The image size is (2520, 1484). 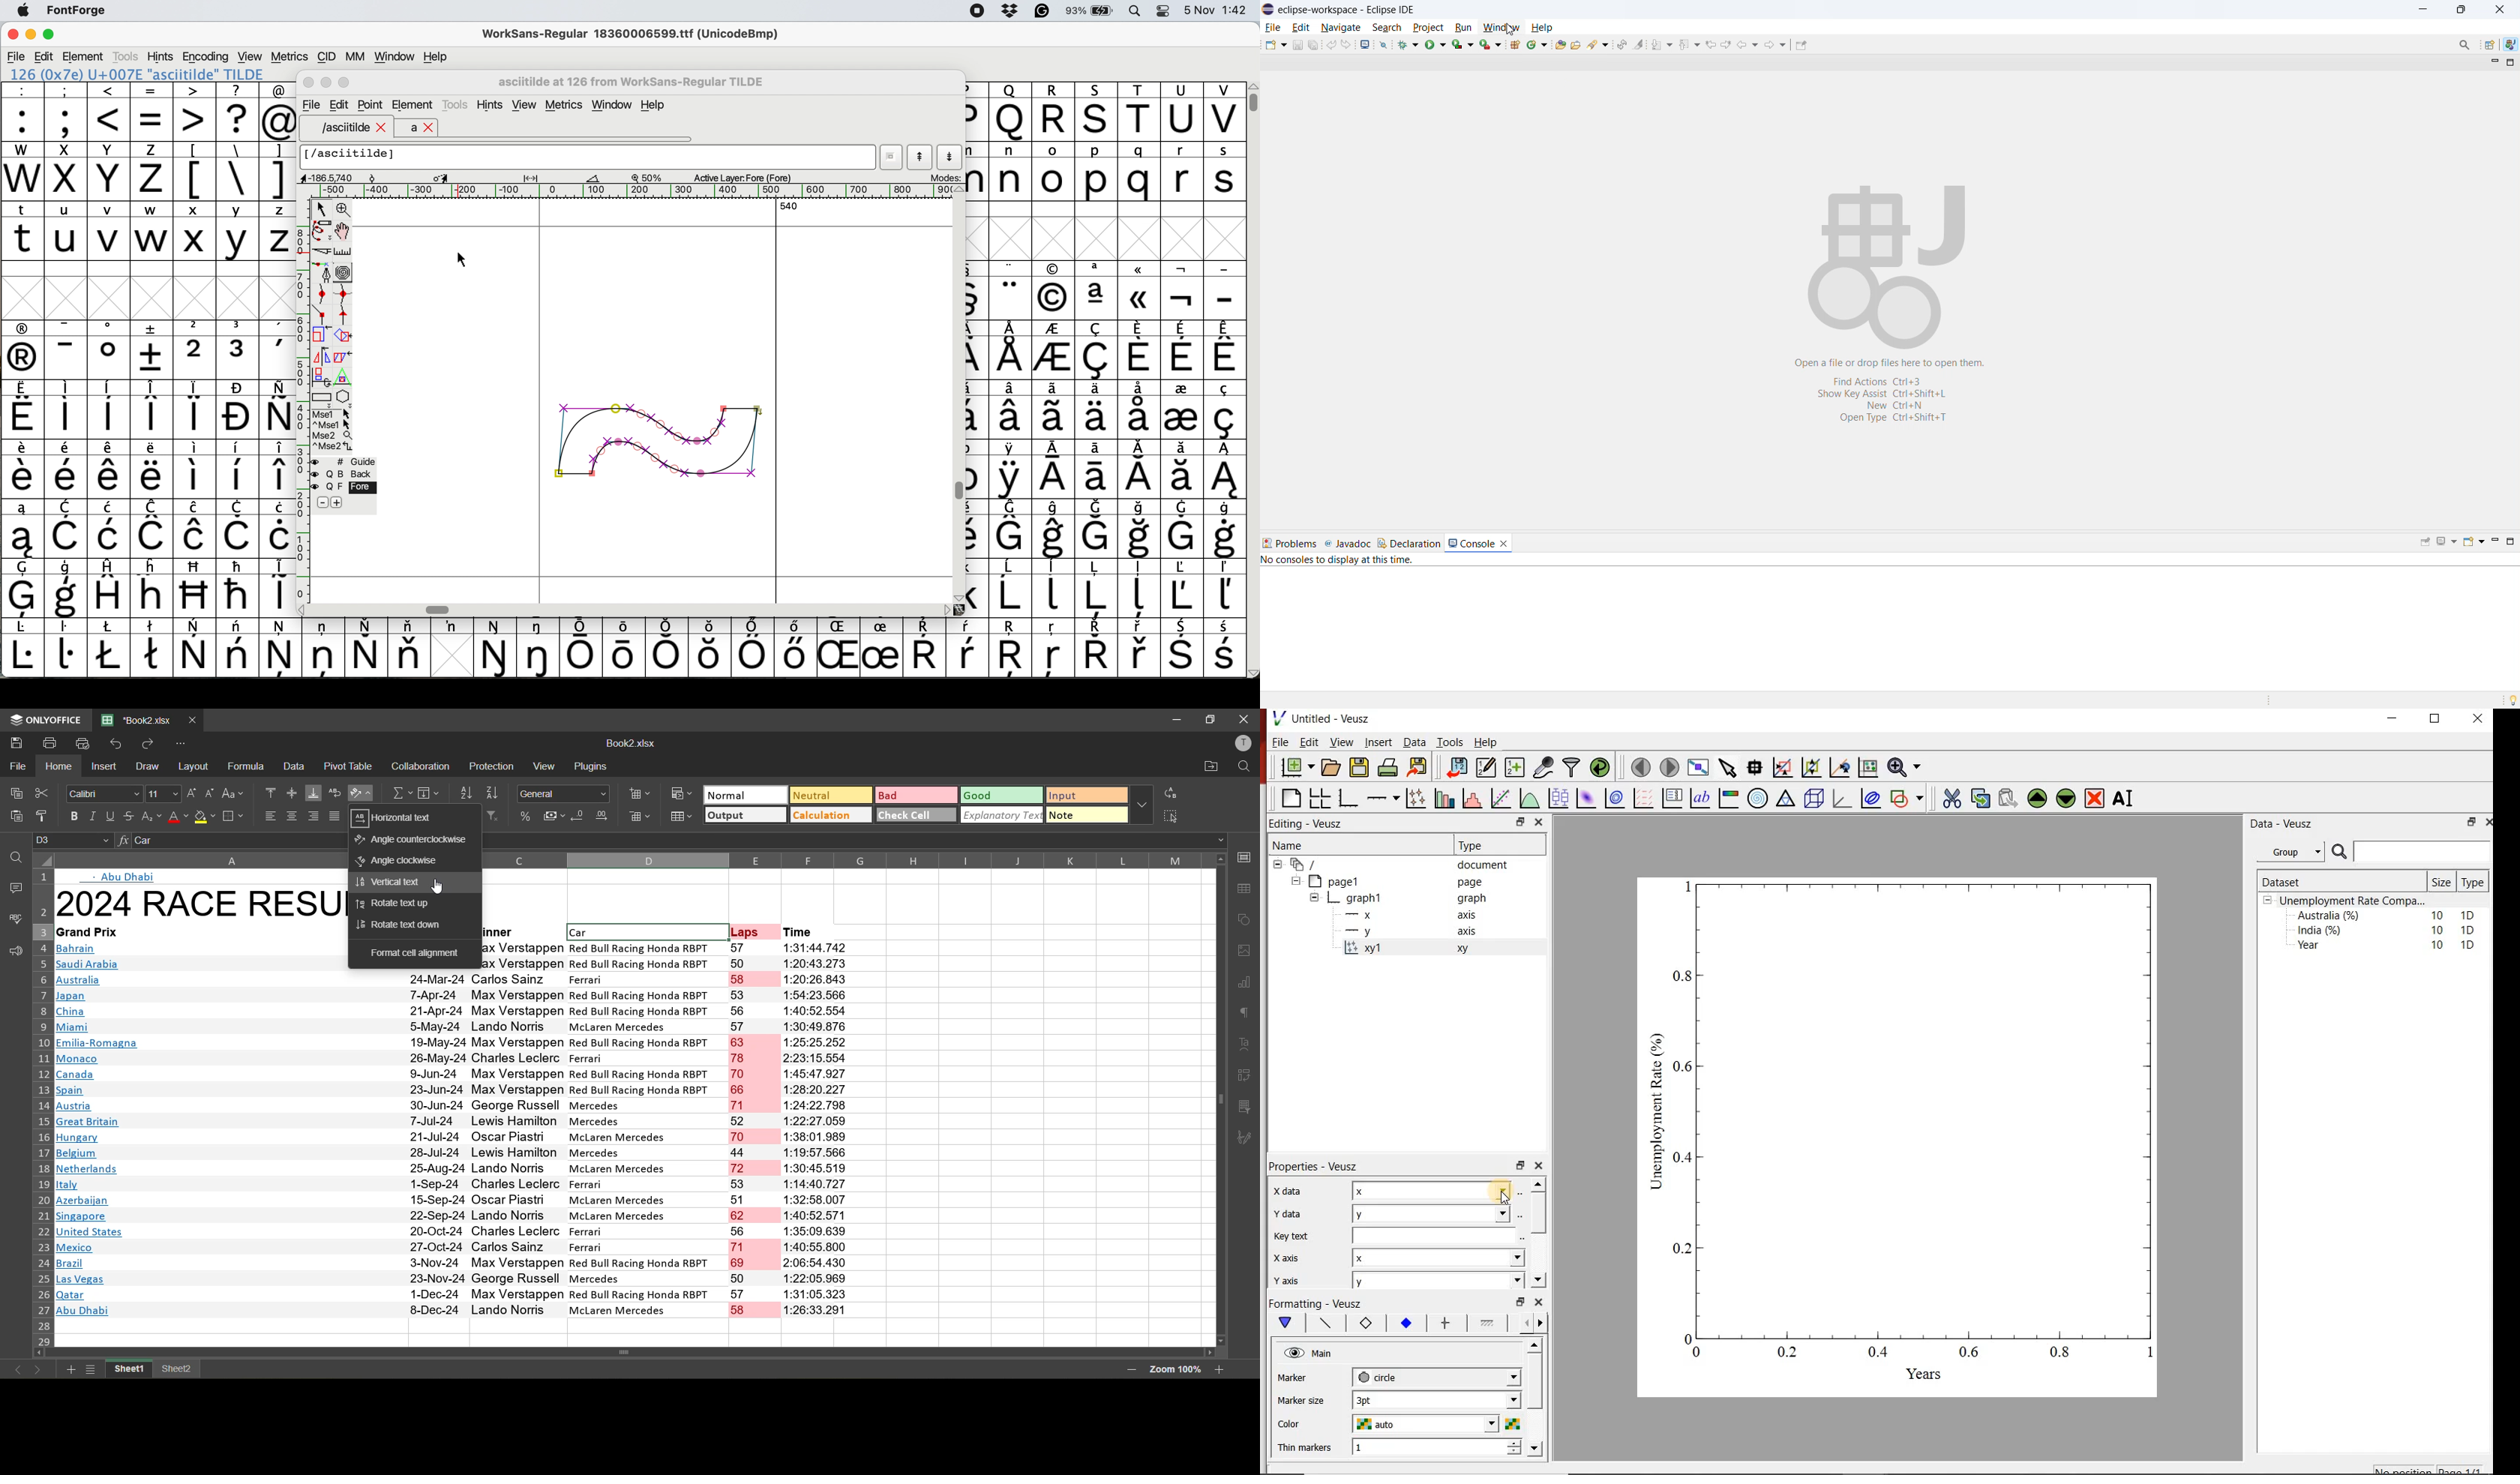 What do you see at coordinates (347, 336) in the screenshot?
I see `rotate the selection` at bounding box center [347, 336].